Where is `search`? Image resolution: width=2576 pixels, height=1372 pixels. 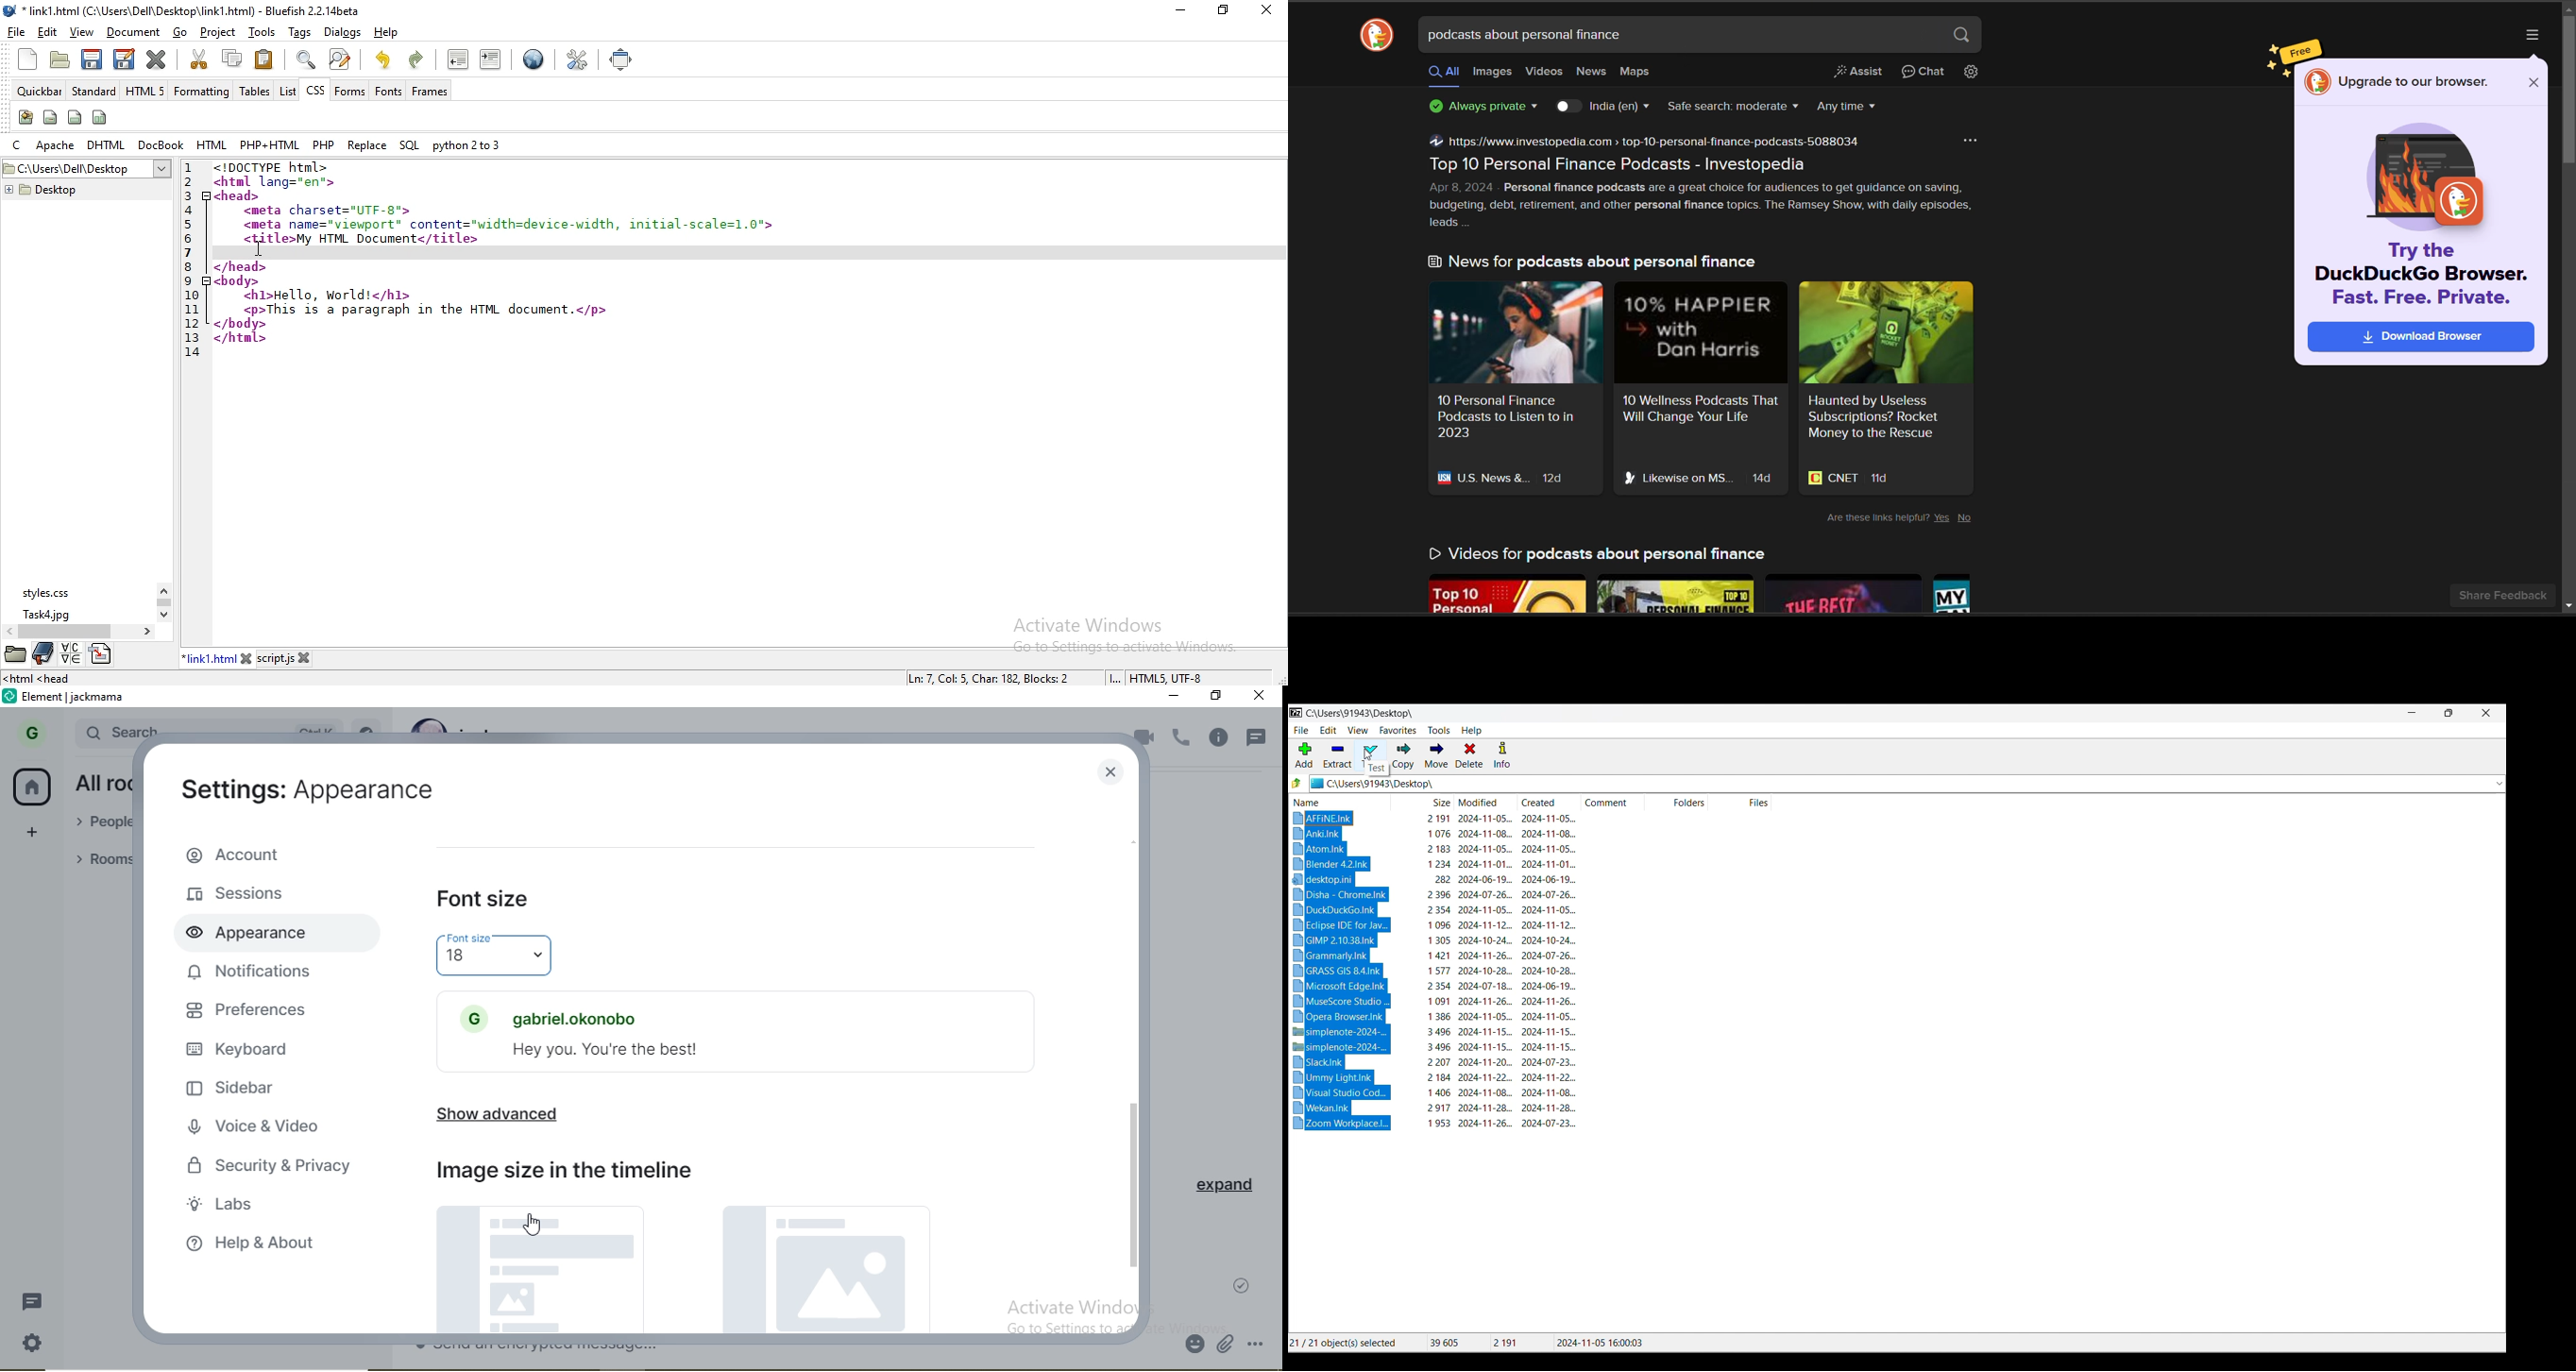 search is located at coordinates (1964, 36).